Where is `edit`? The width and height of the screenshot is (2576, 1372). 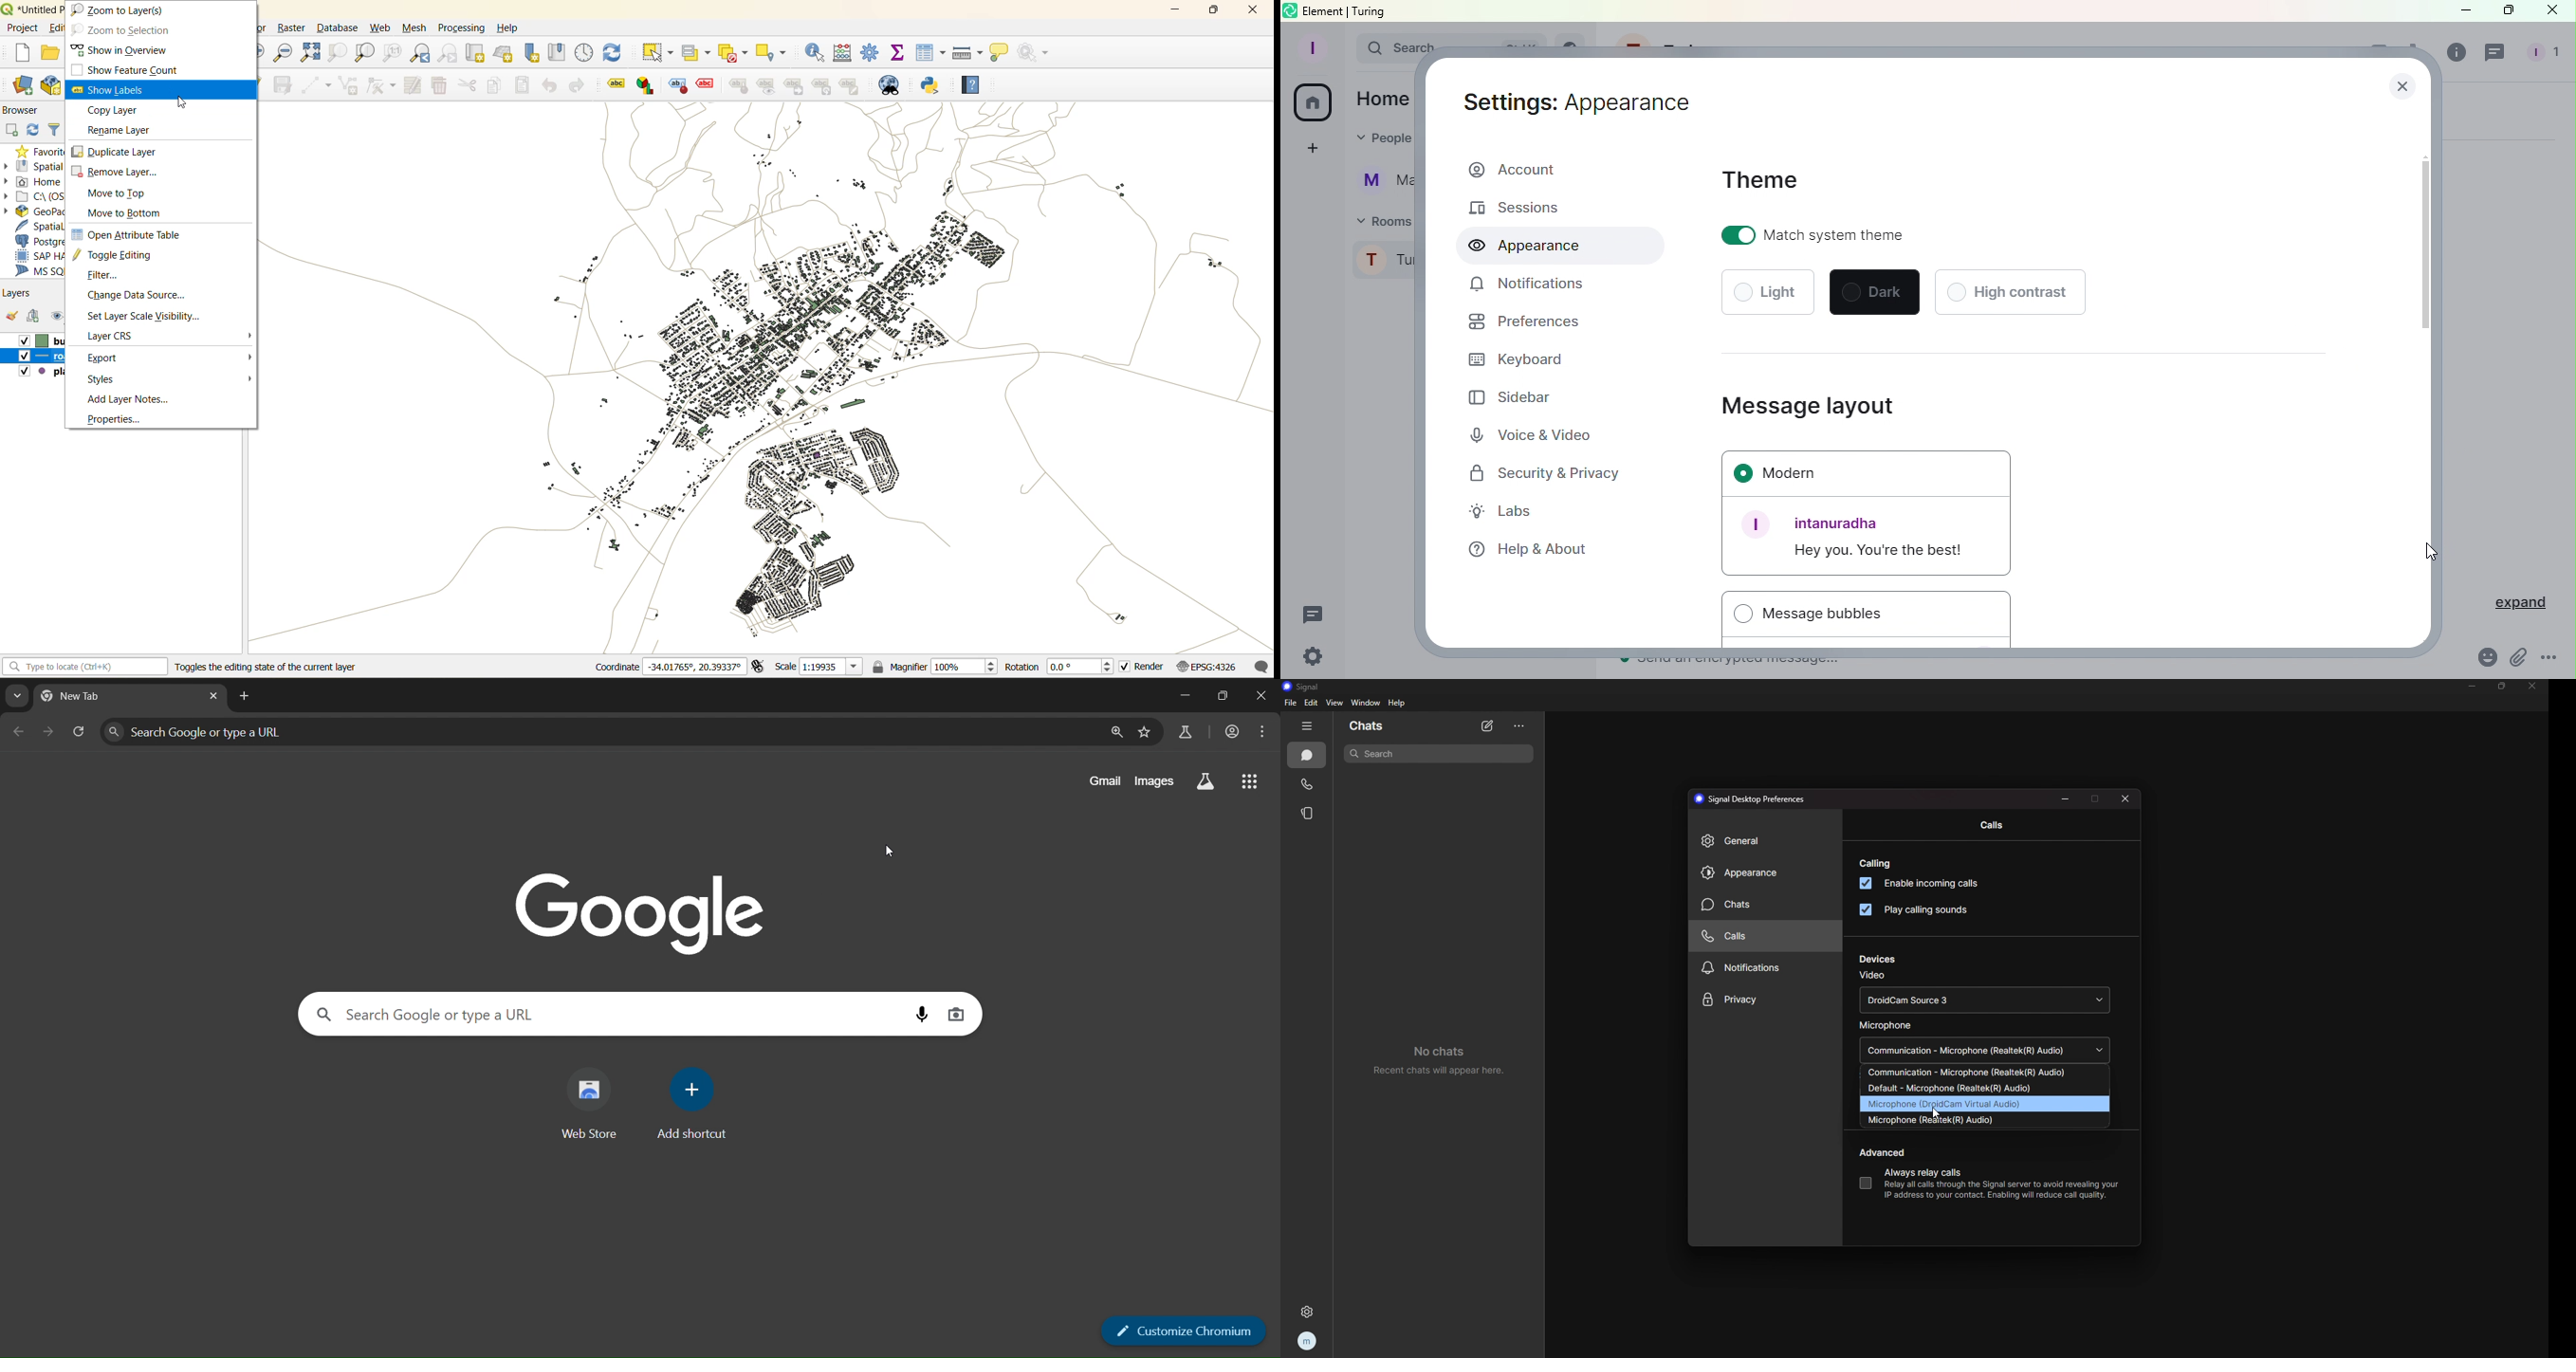
edit is located at coordinates (1312, 703).